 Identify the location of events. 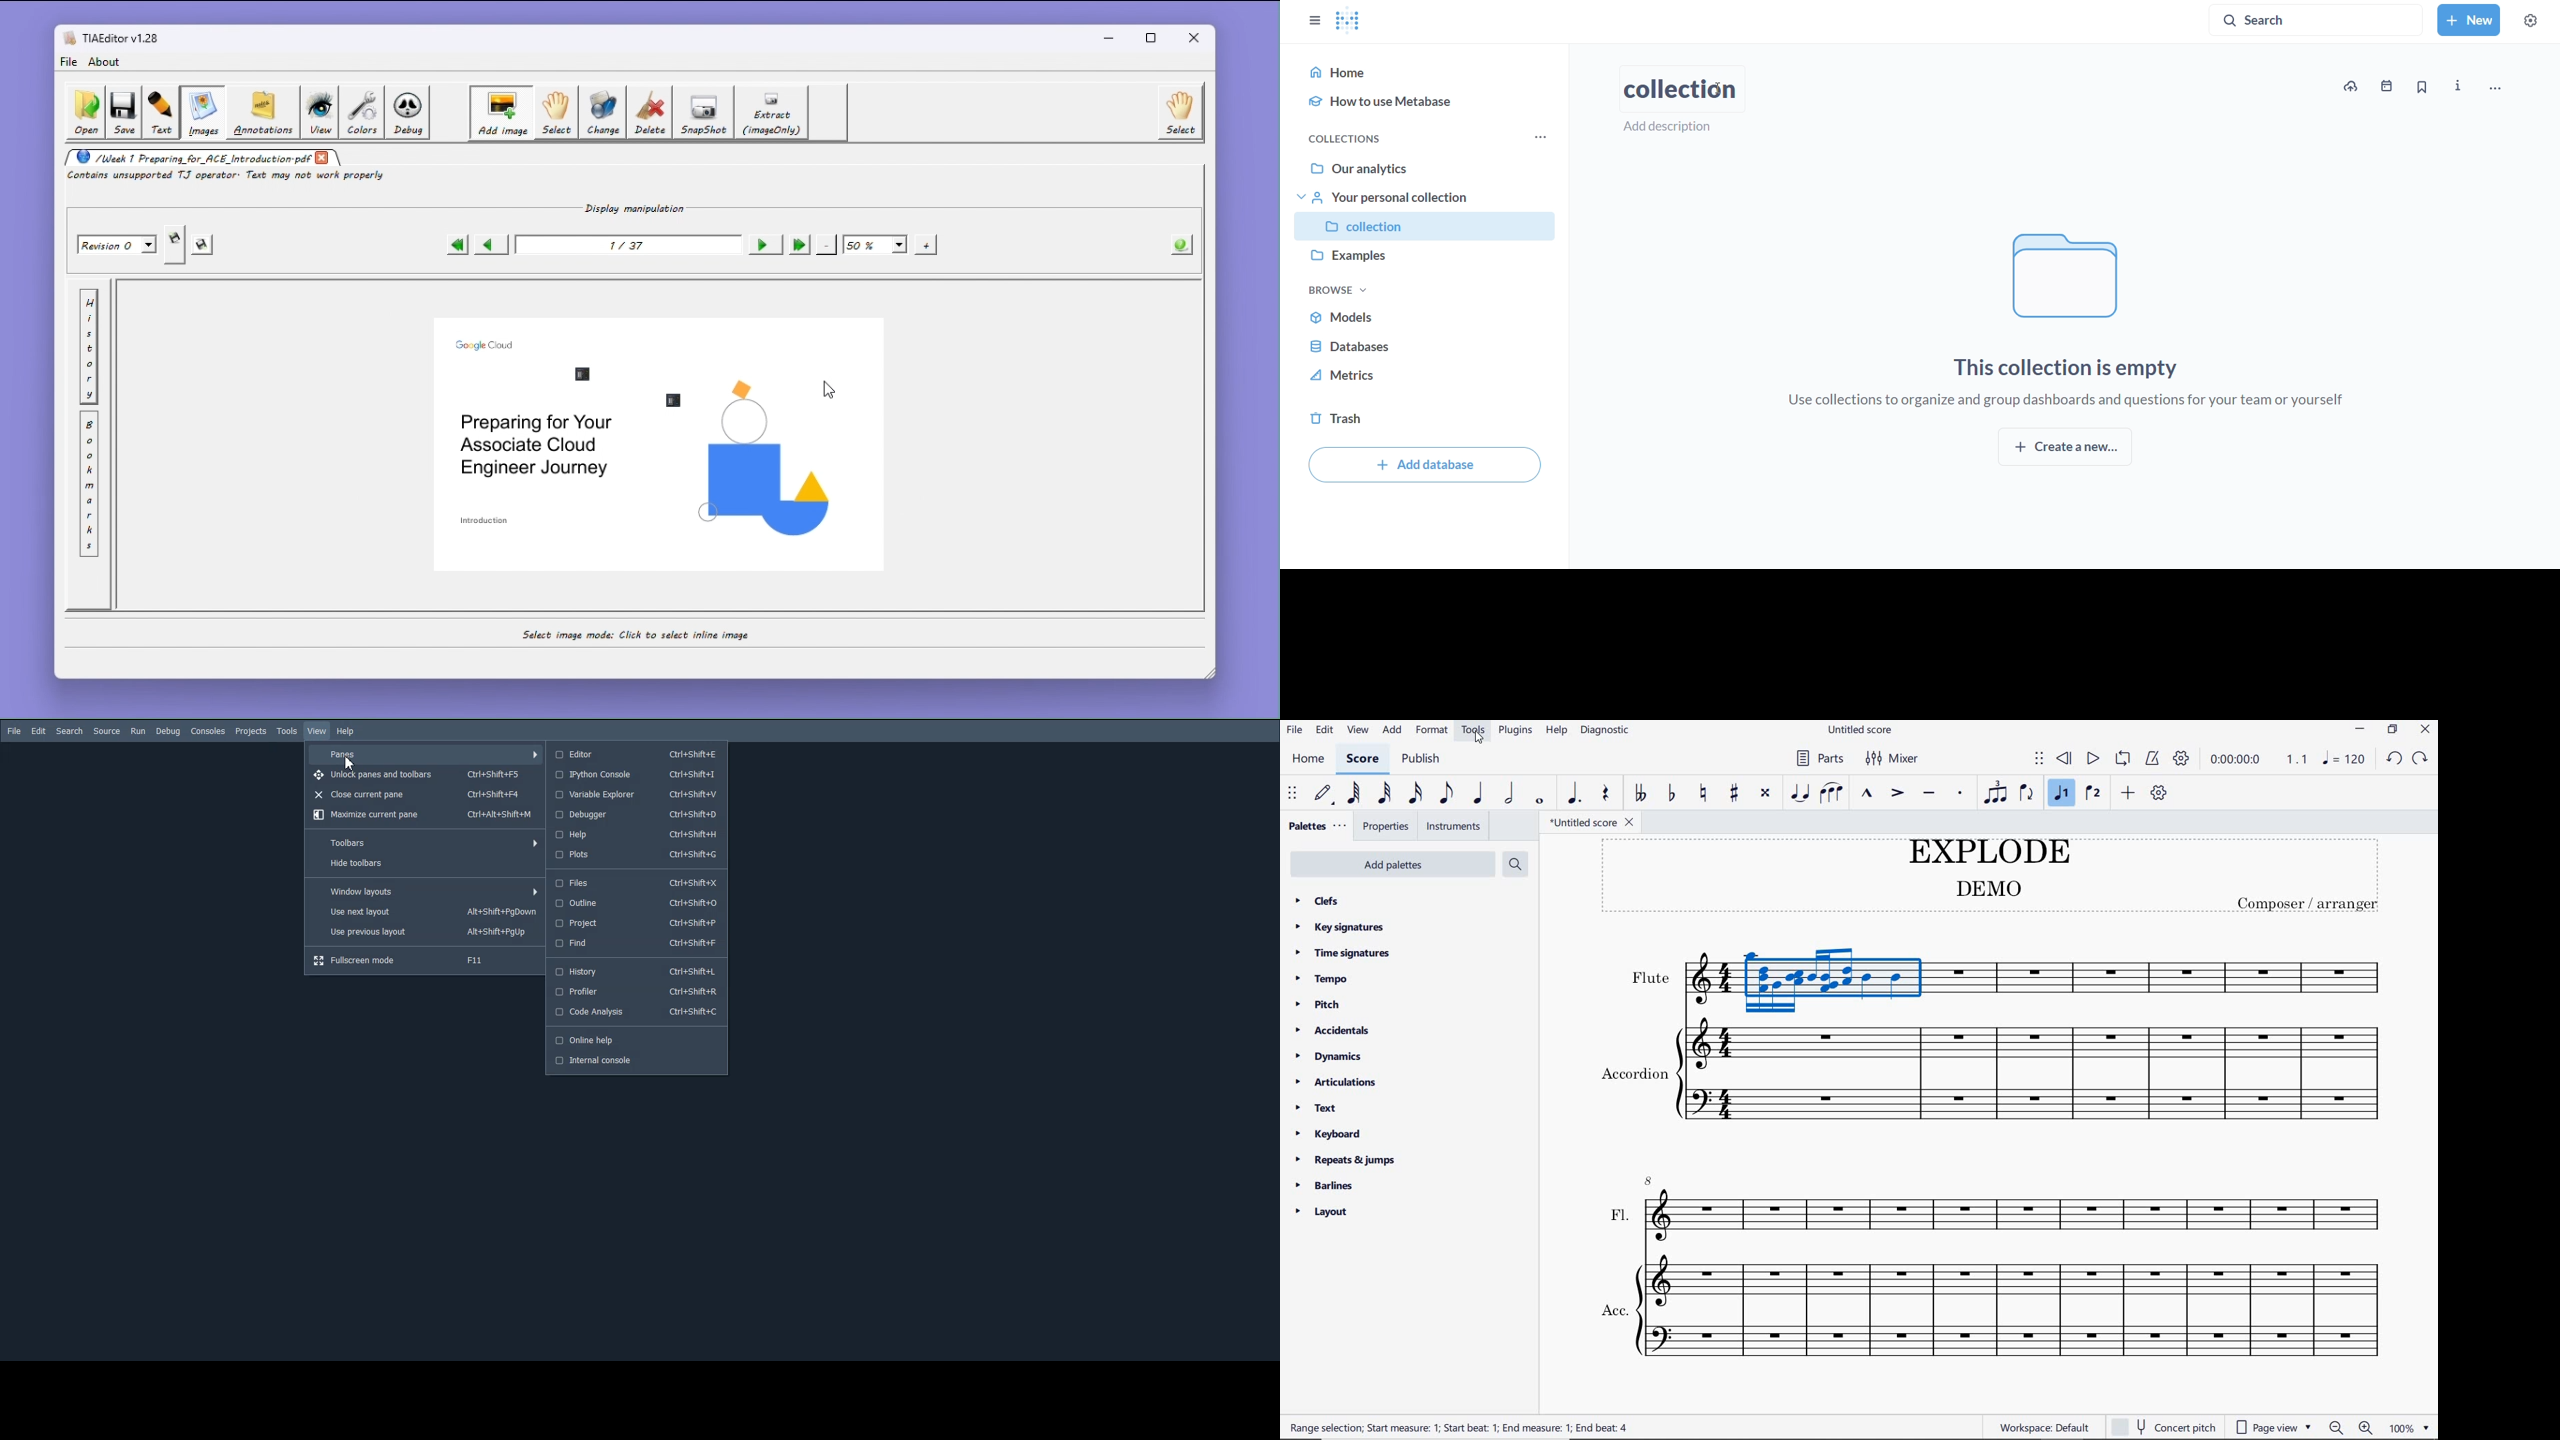
(2389, 86).